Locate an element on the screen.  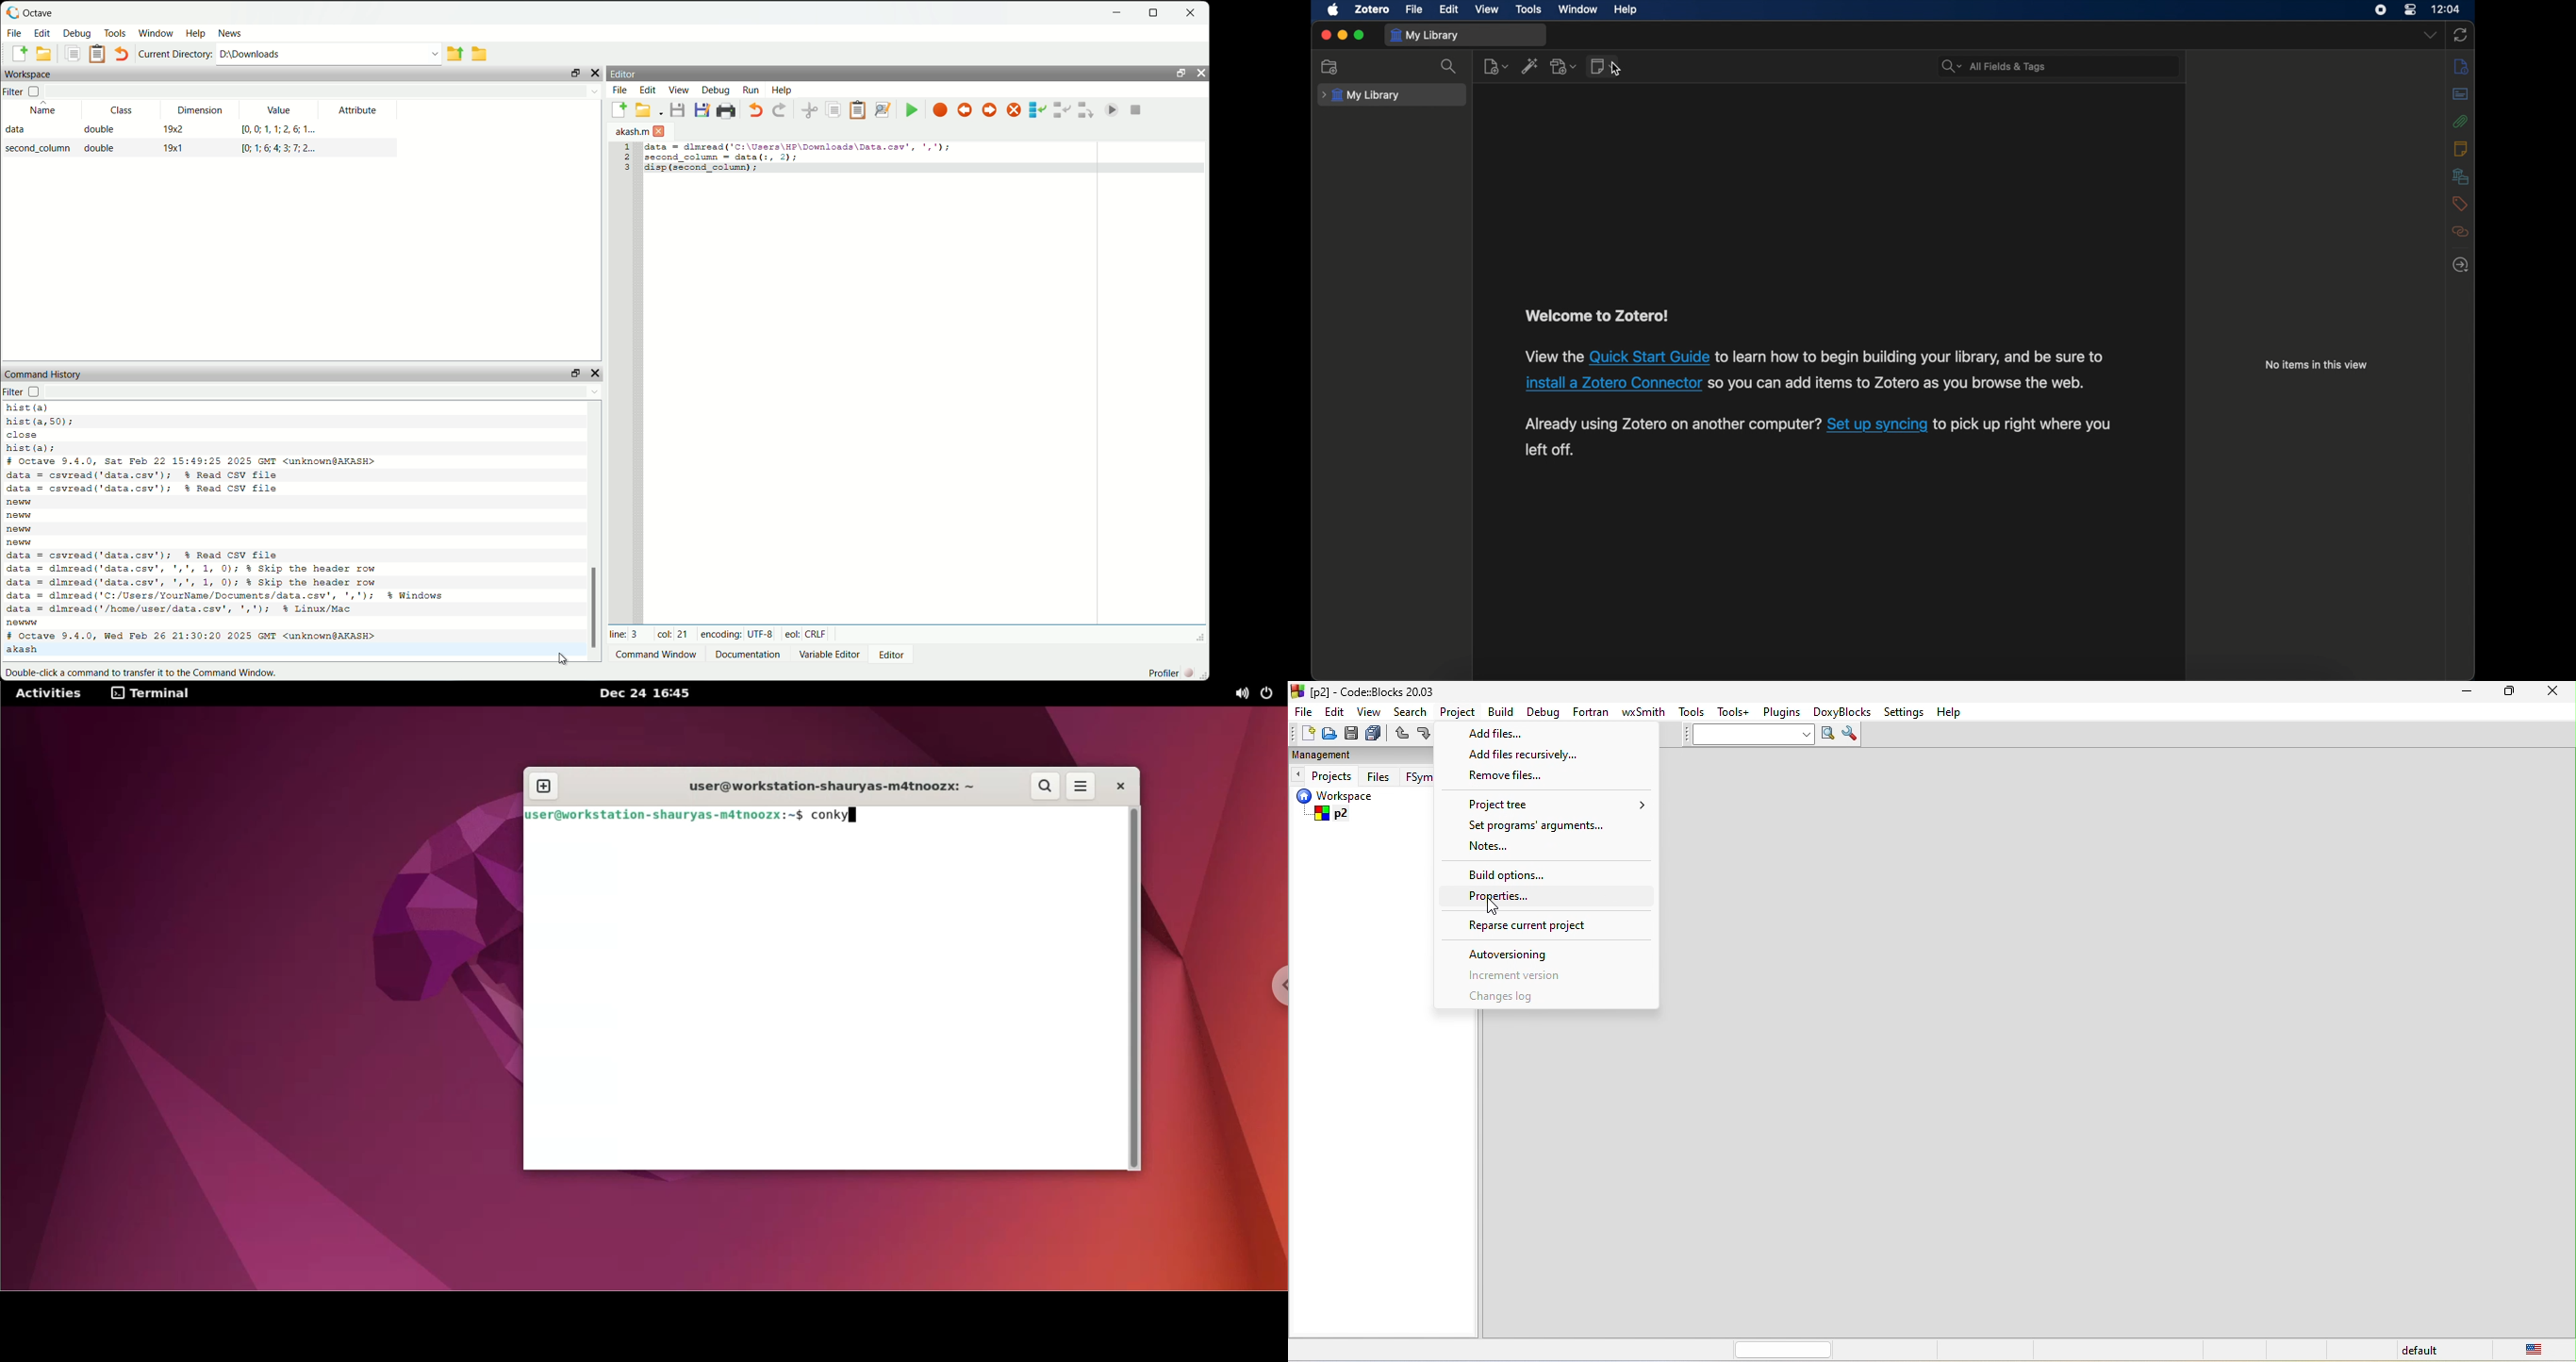
add files recursively is located at coordinates (1523, 754).